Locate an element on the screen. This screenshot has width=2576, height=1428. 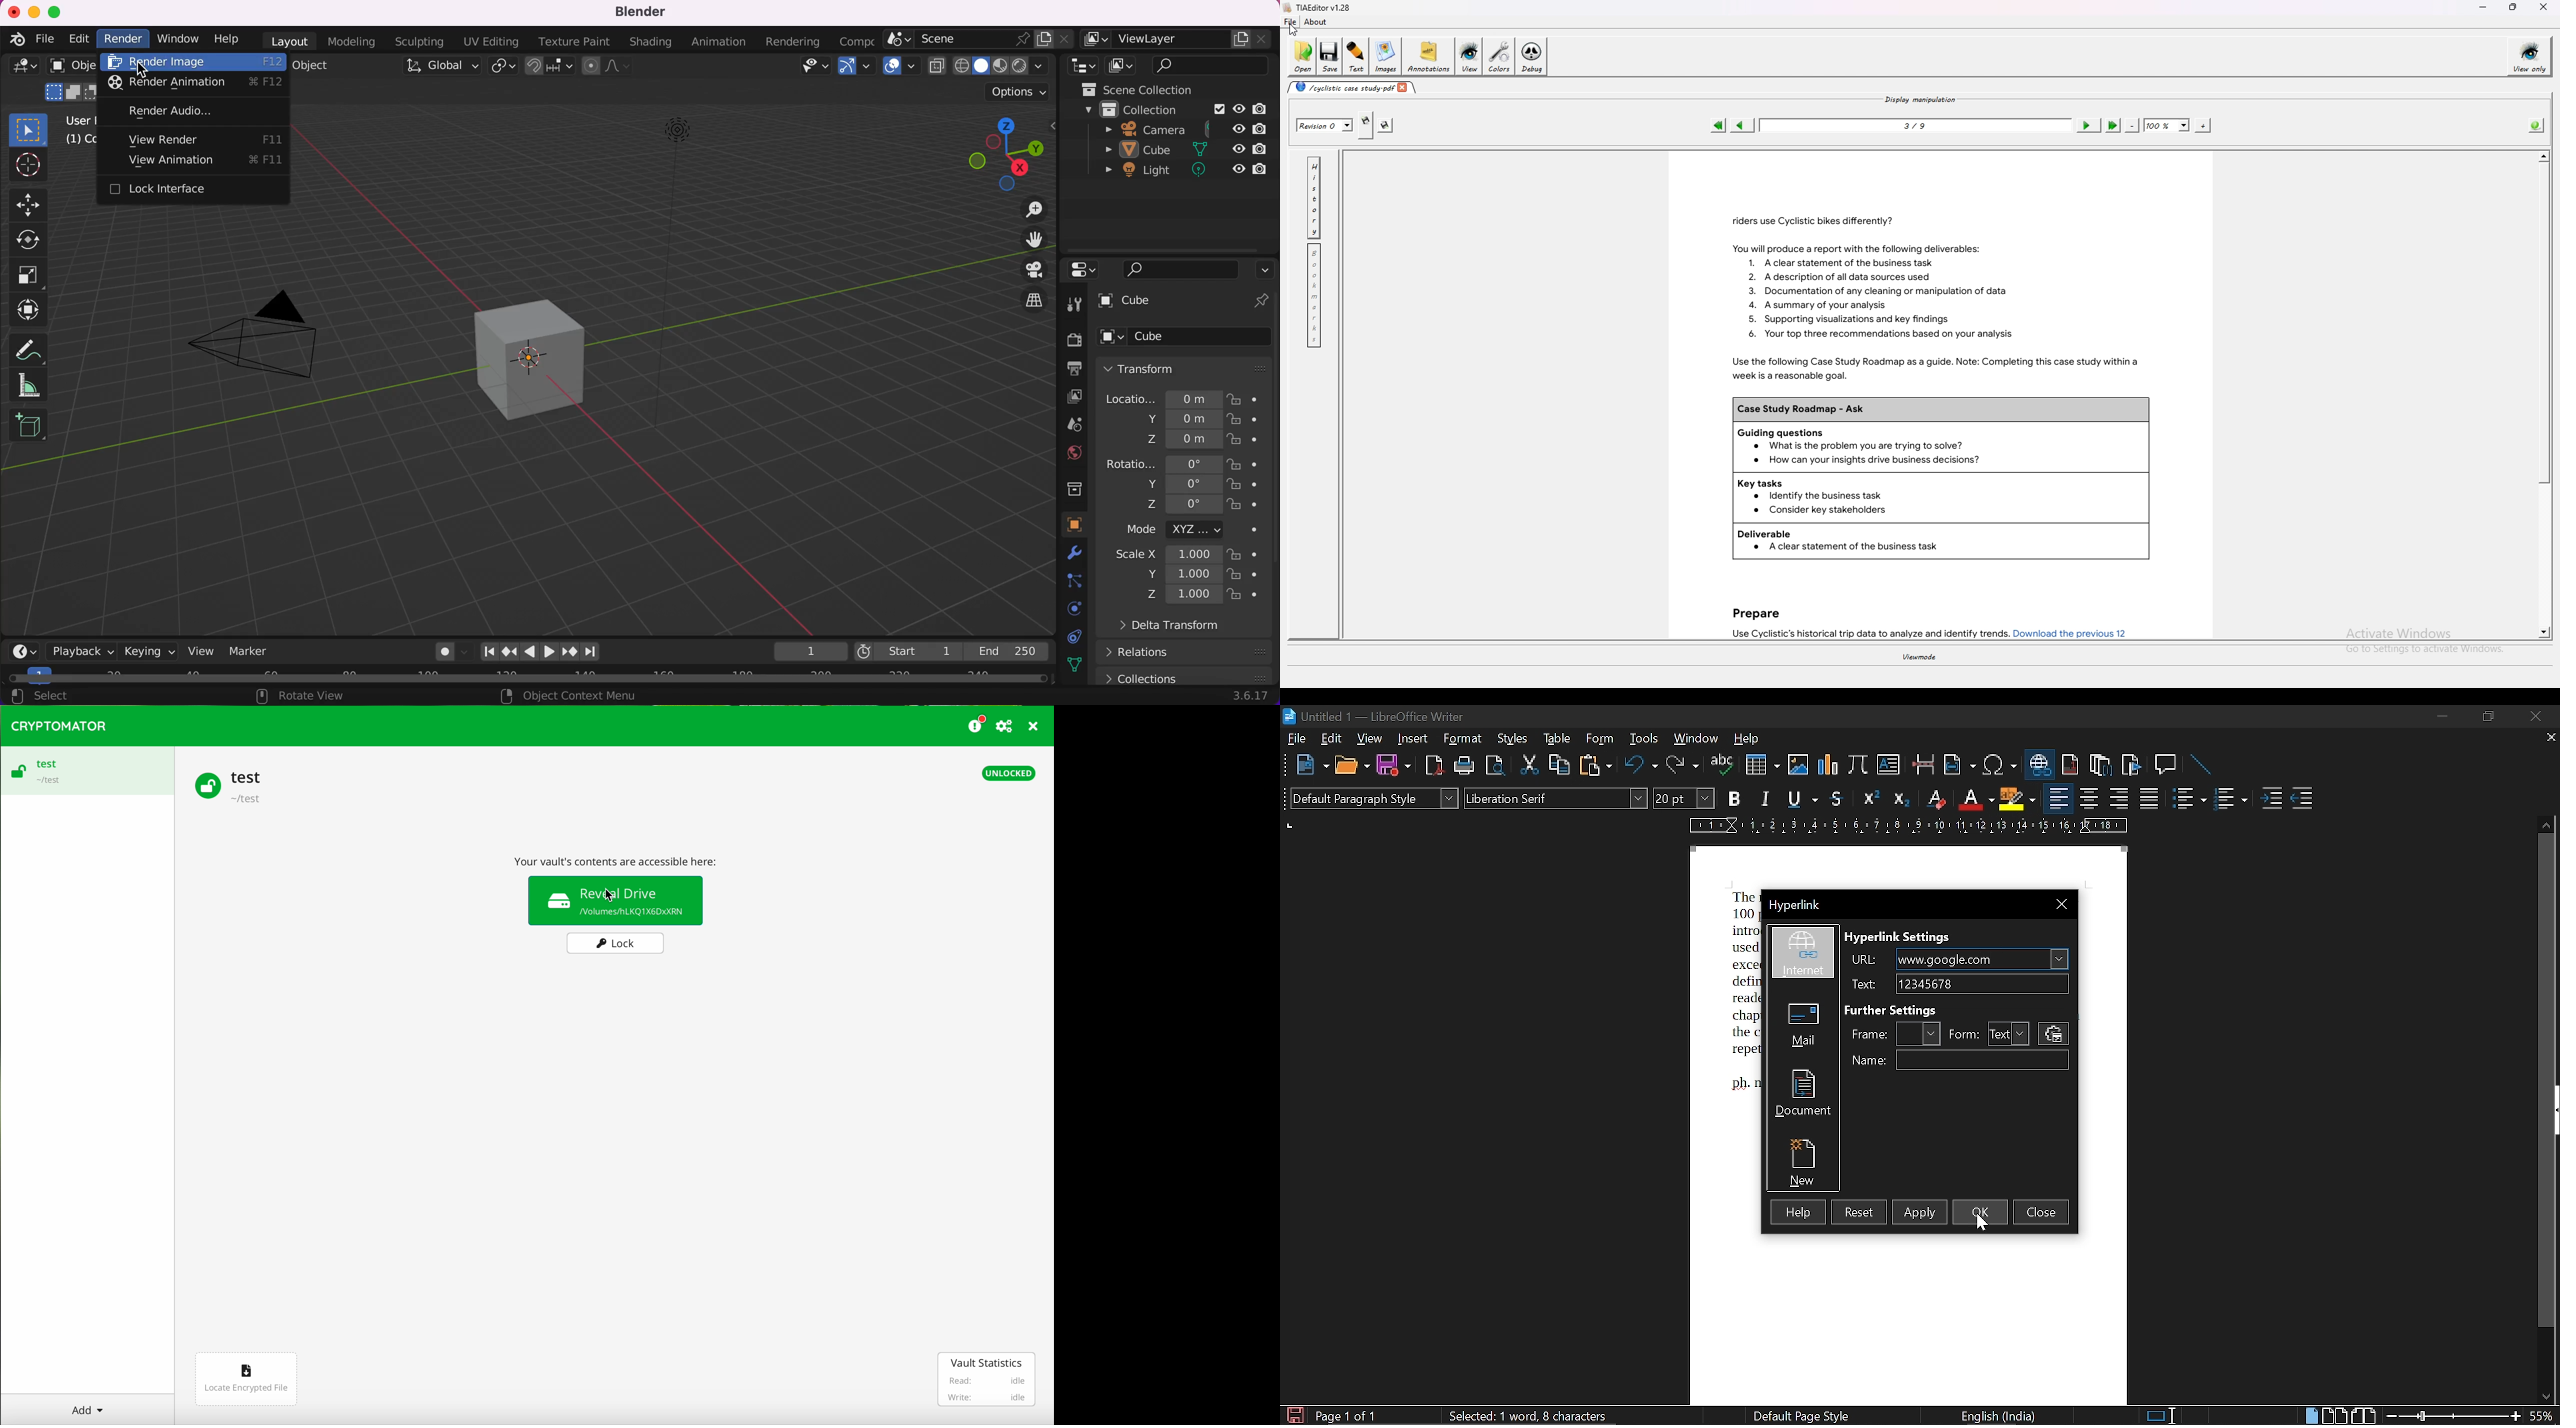
apply is located at coordinates (1919, 1212).